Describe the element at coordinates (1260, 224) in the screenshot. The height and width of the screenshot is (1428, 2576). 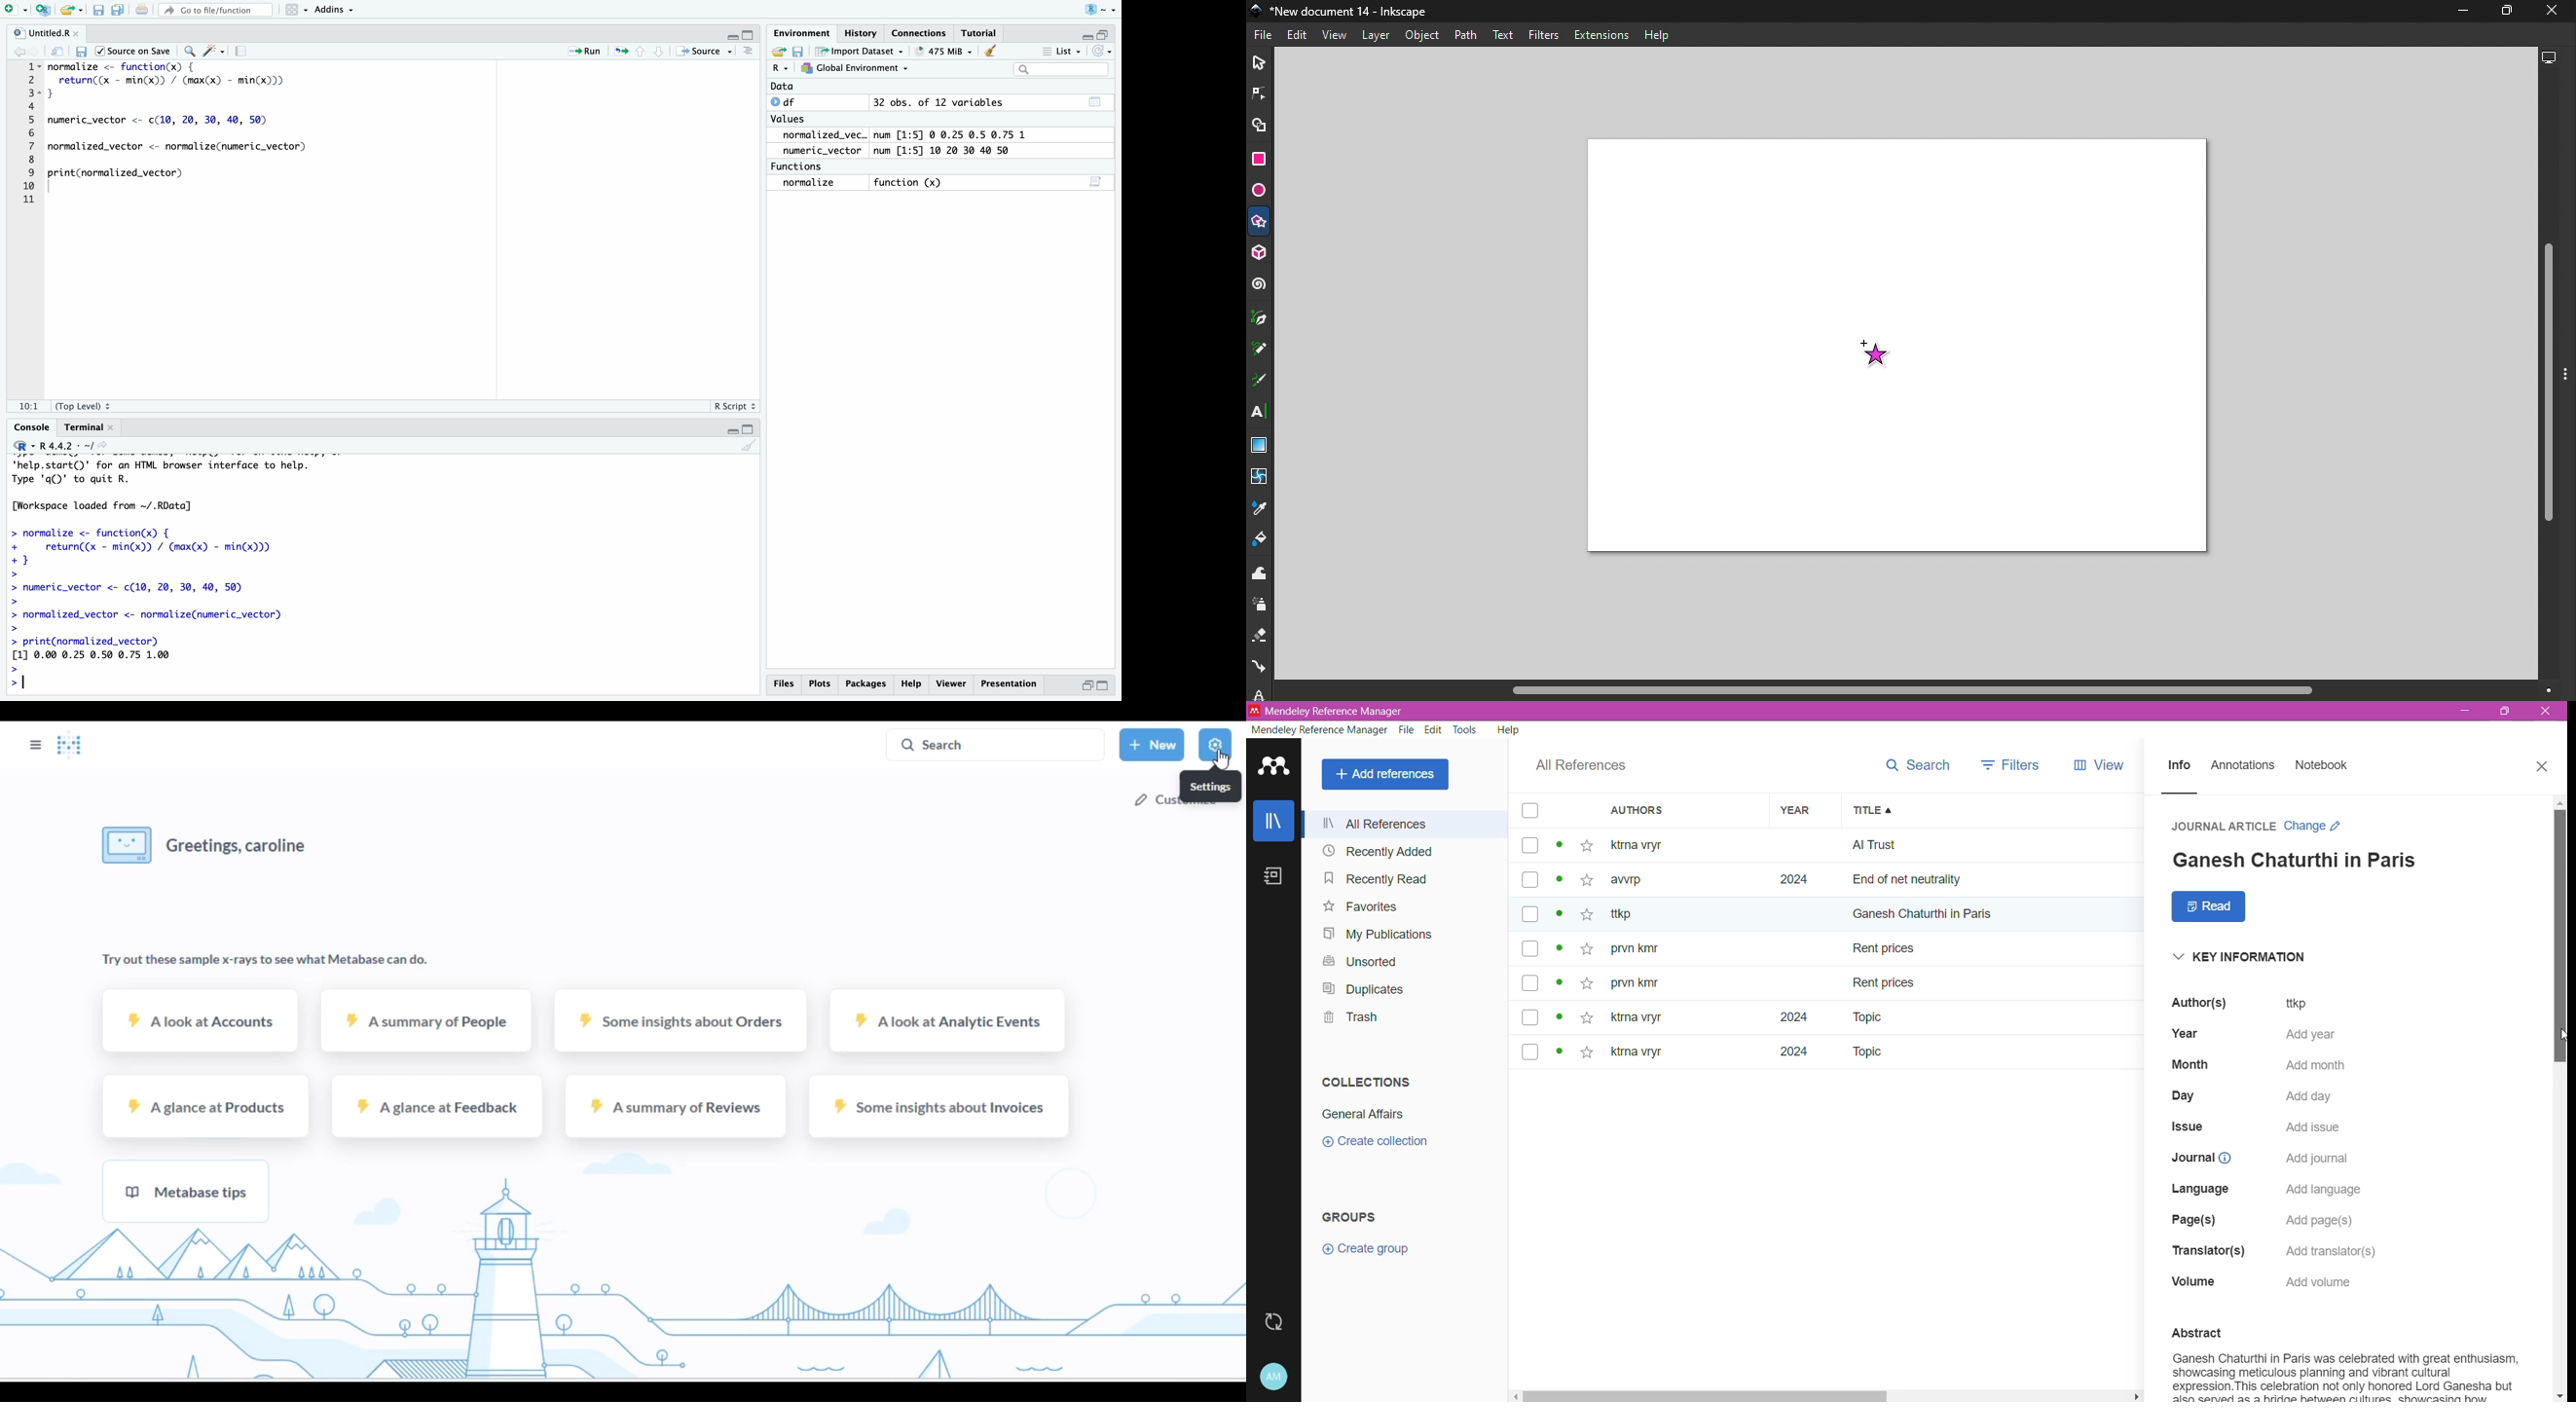
I see `Star/Polygon` at that location.